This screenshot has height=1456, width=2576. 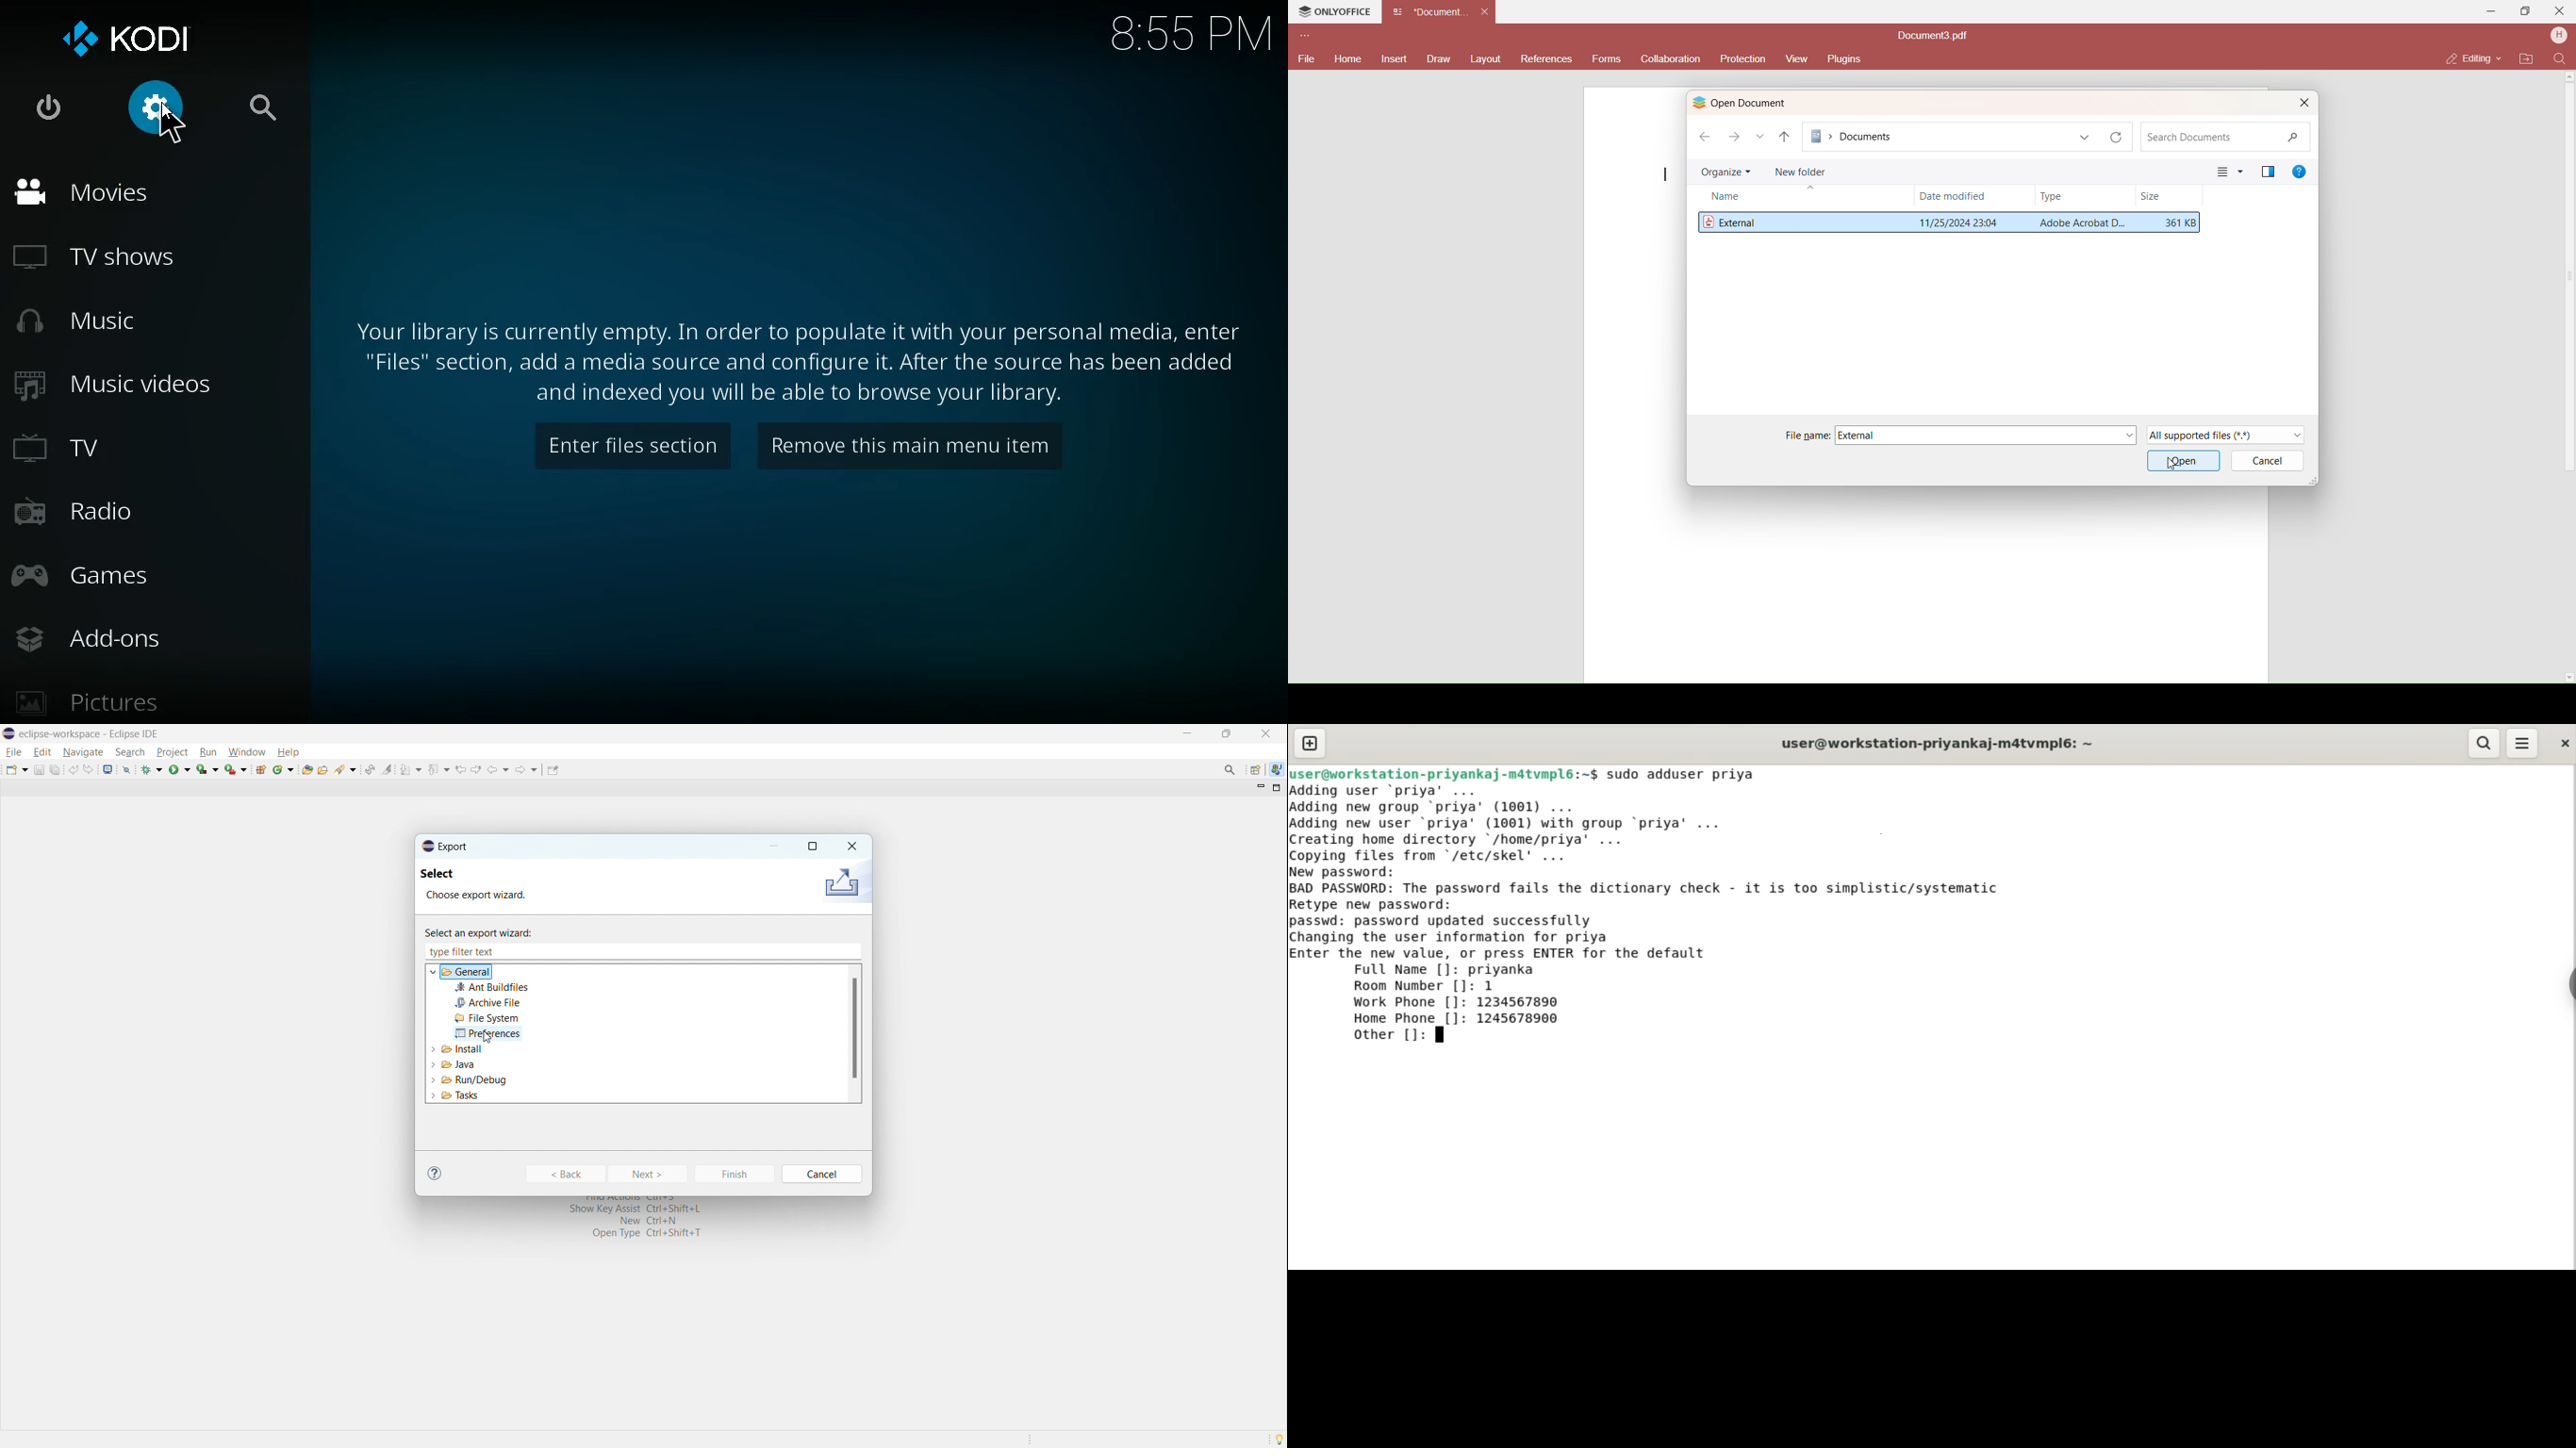 I want to click on Insert, so click(x=1396, y=60).